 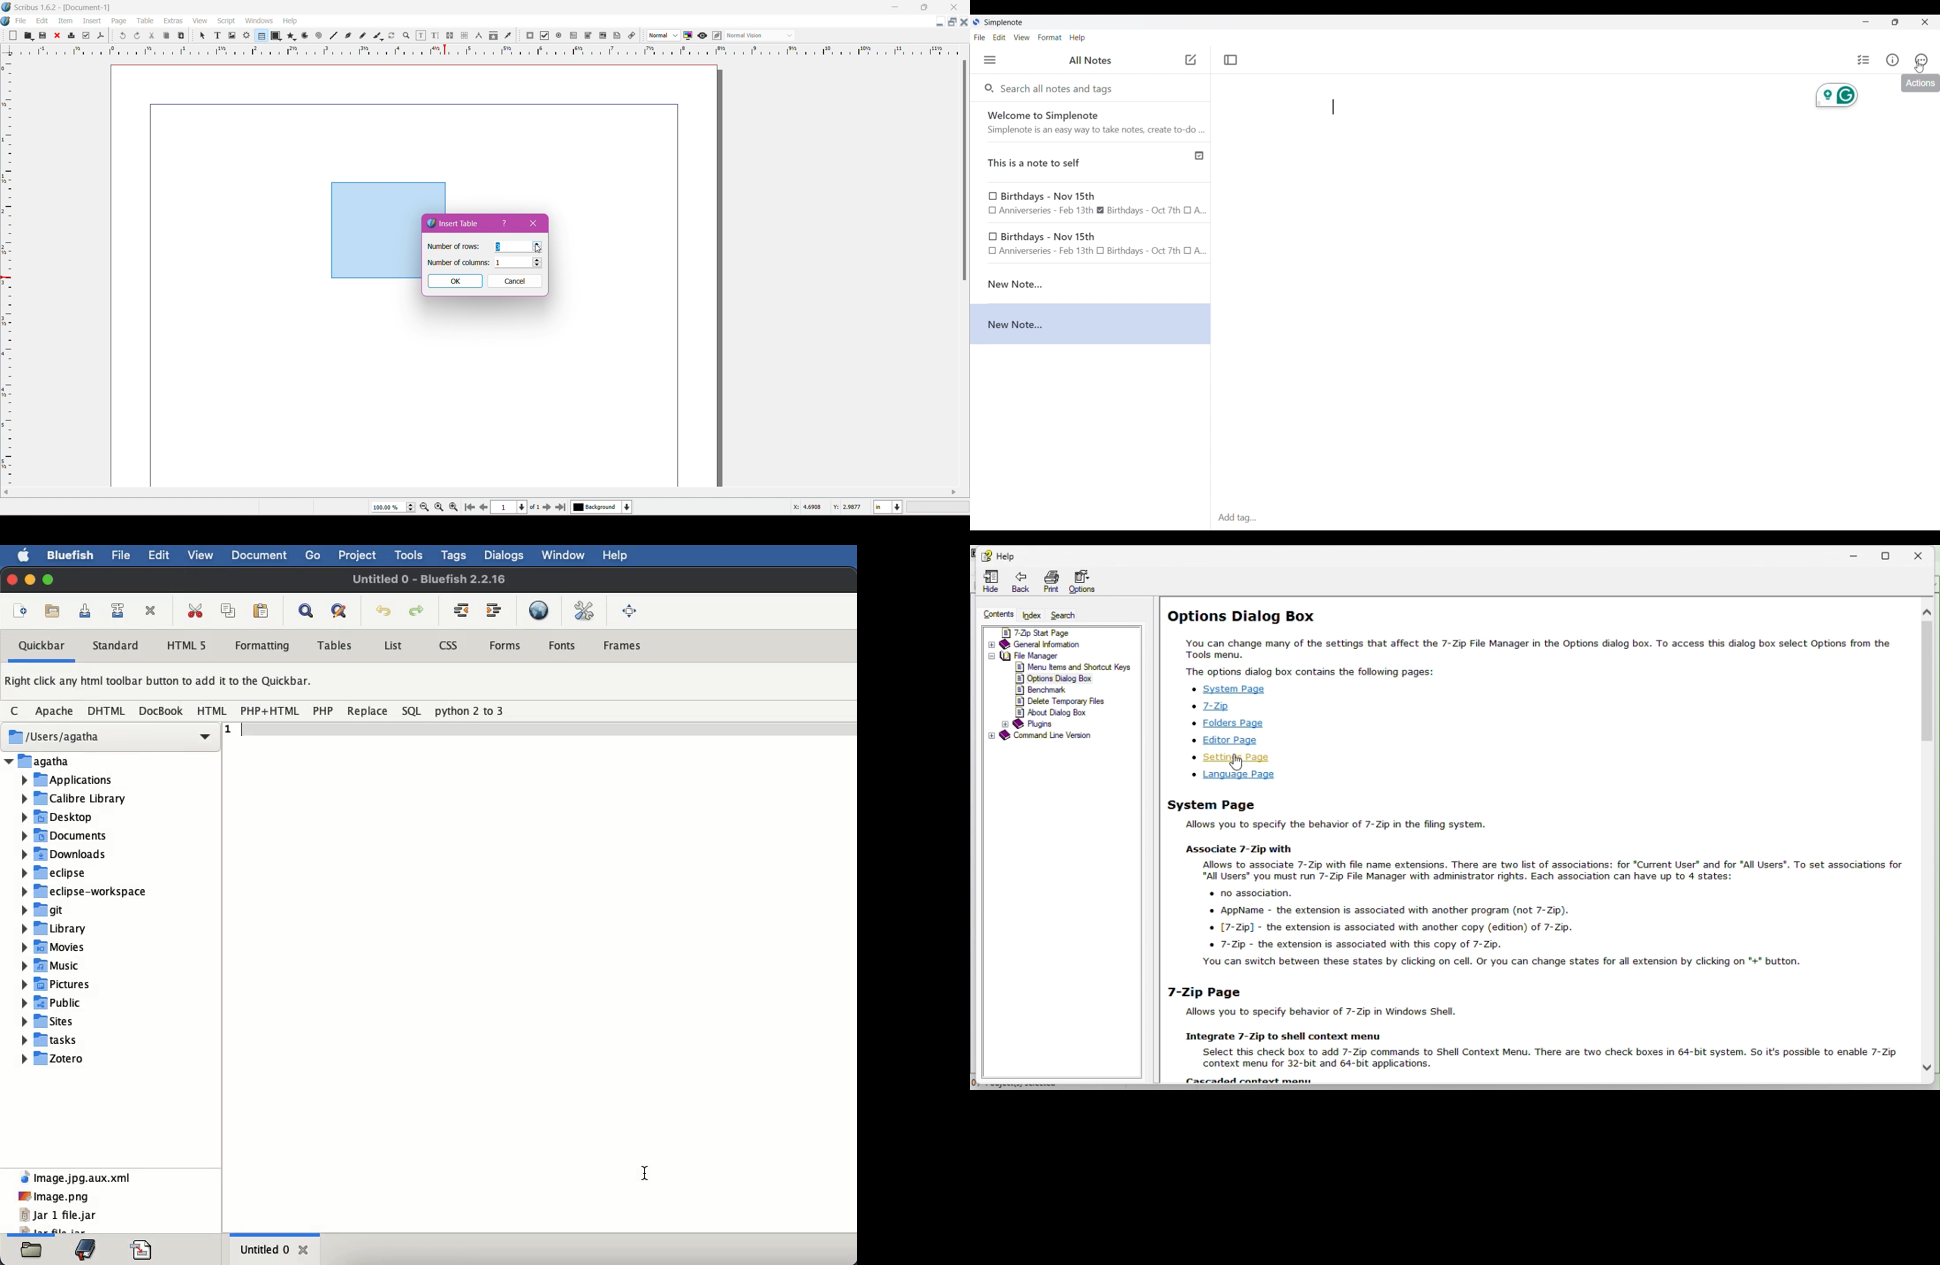 What do you see at coordinates (1333, 107) in the screenshot?
I see `New note ready for typing in` at bounding box center [1333, 107].